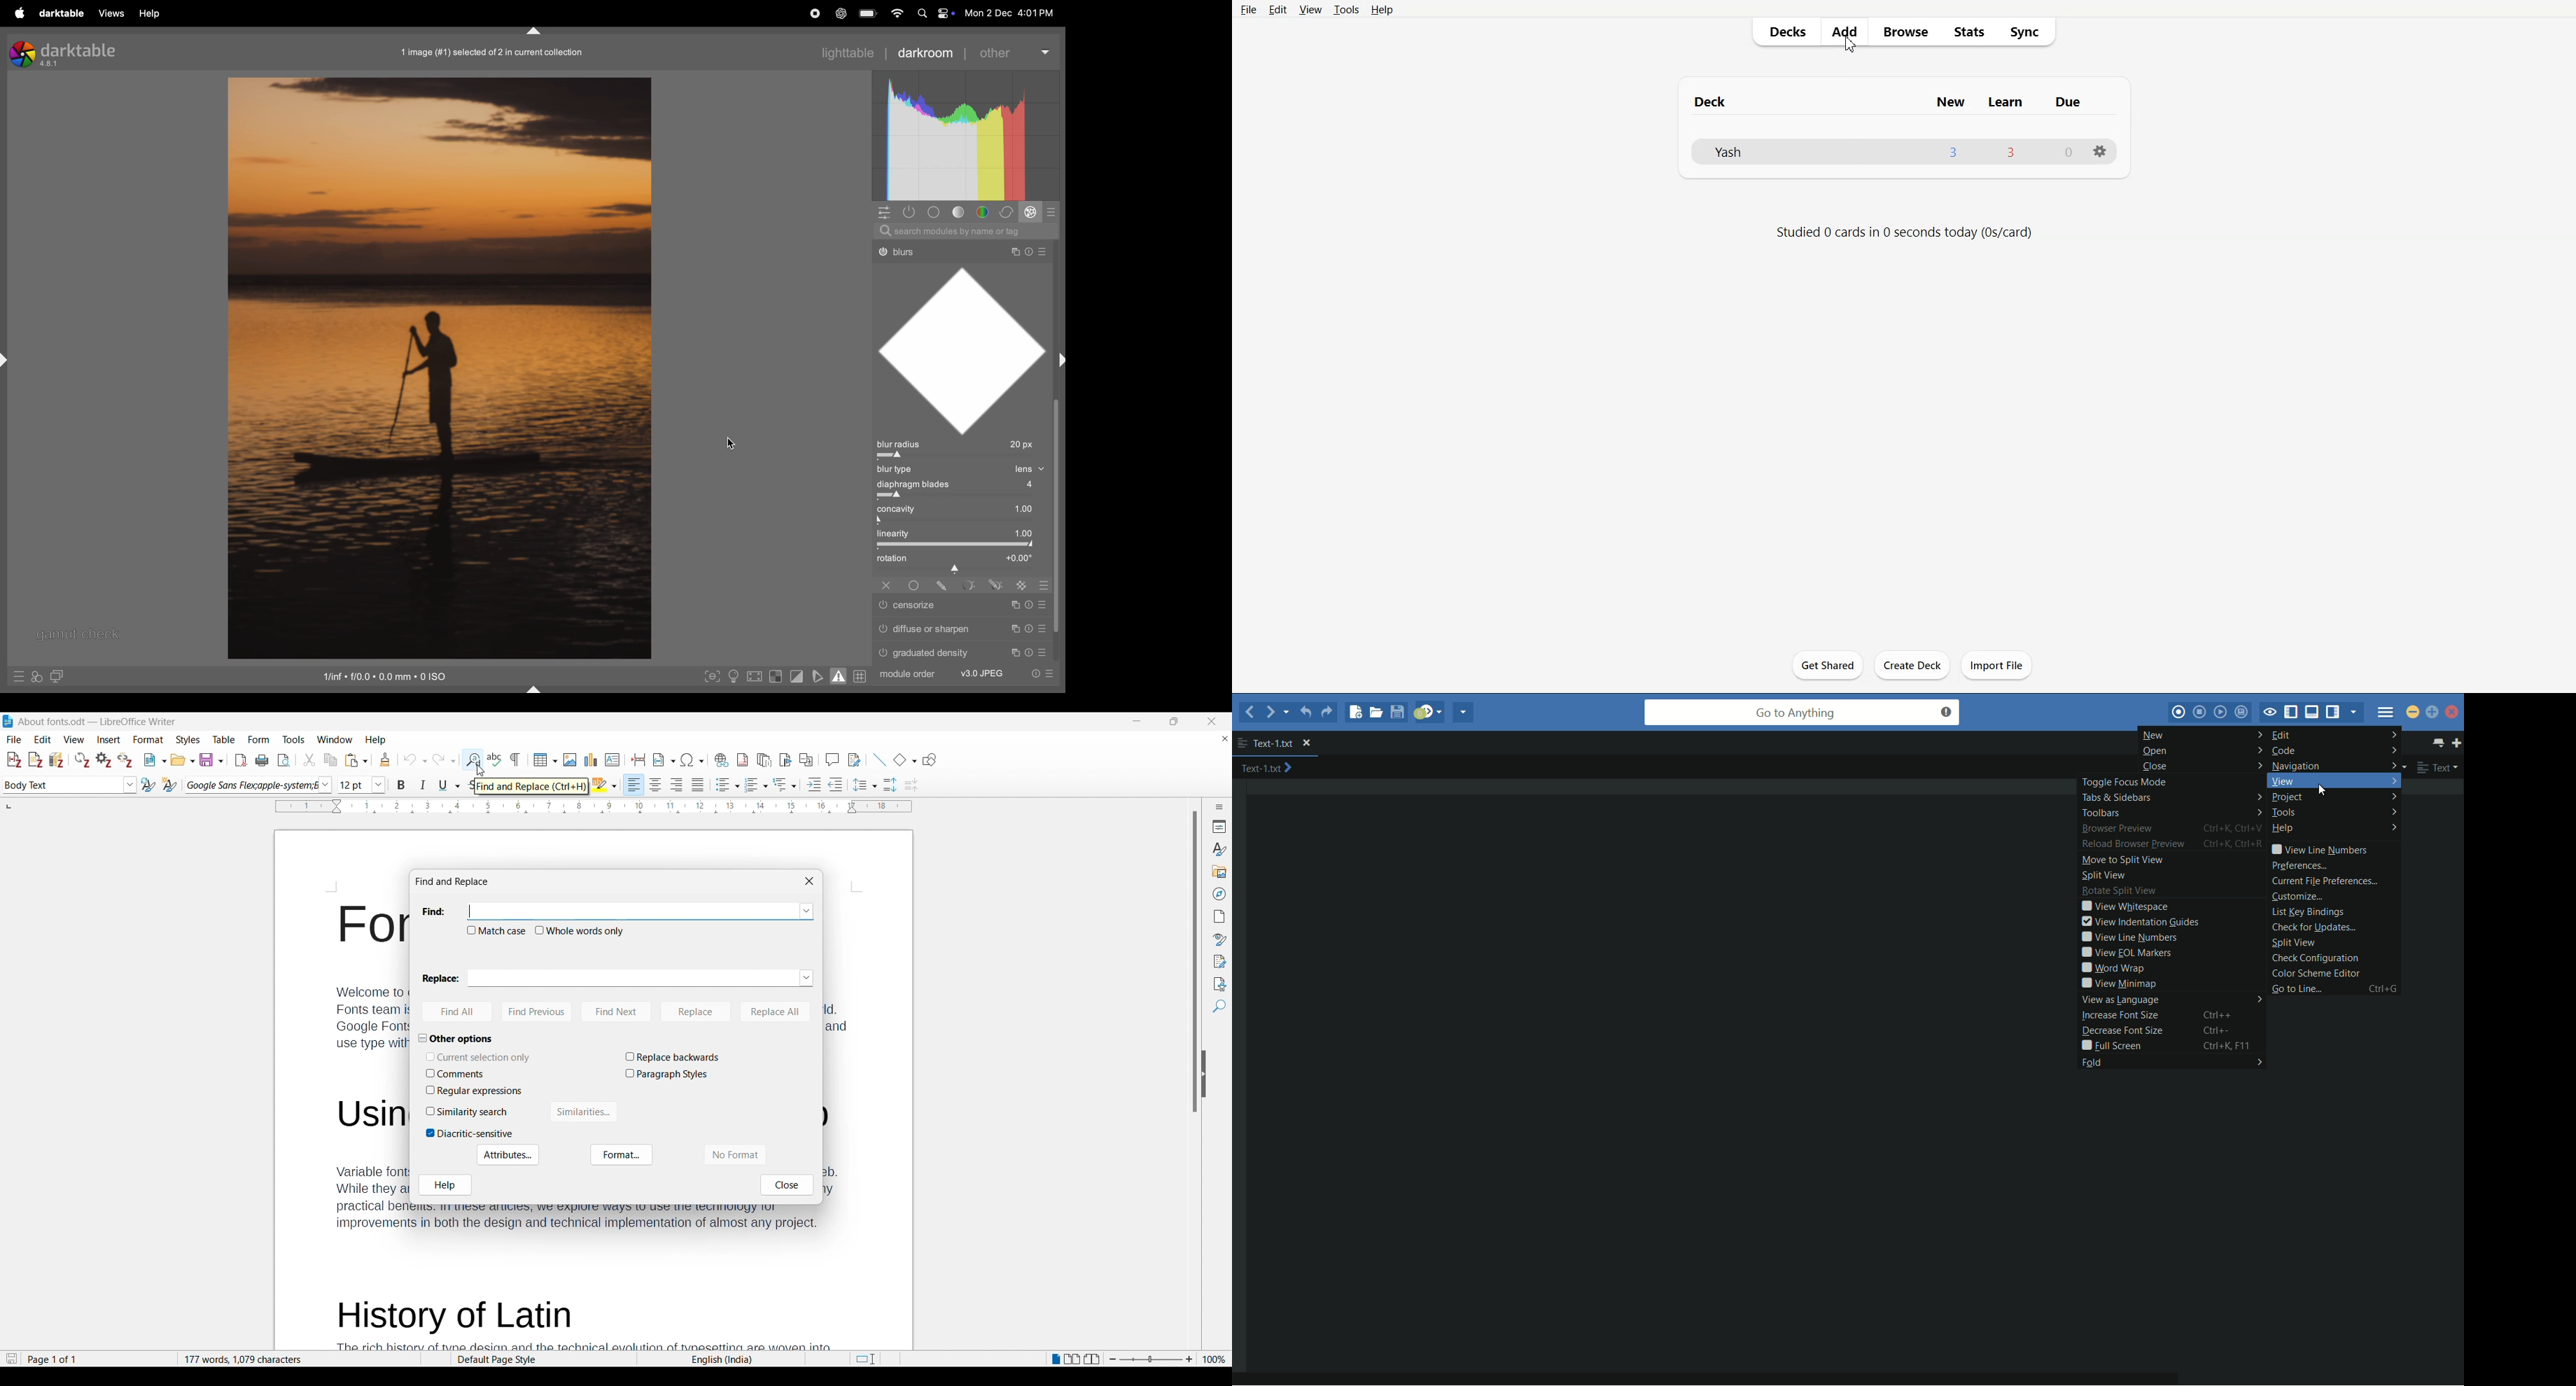 This screenshot has height=1400, width=2576. What do you see at coordinates (841, 12) in the screenshot?
I see `chatgpt` at bounding box center [841, 12].